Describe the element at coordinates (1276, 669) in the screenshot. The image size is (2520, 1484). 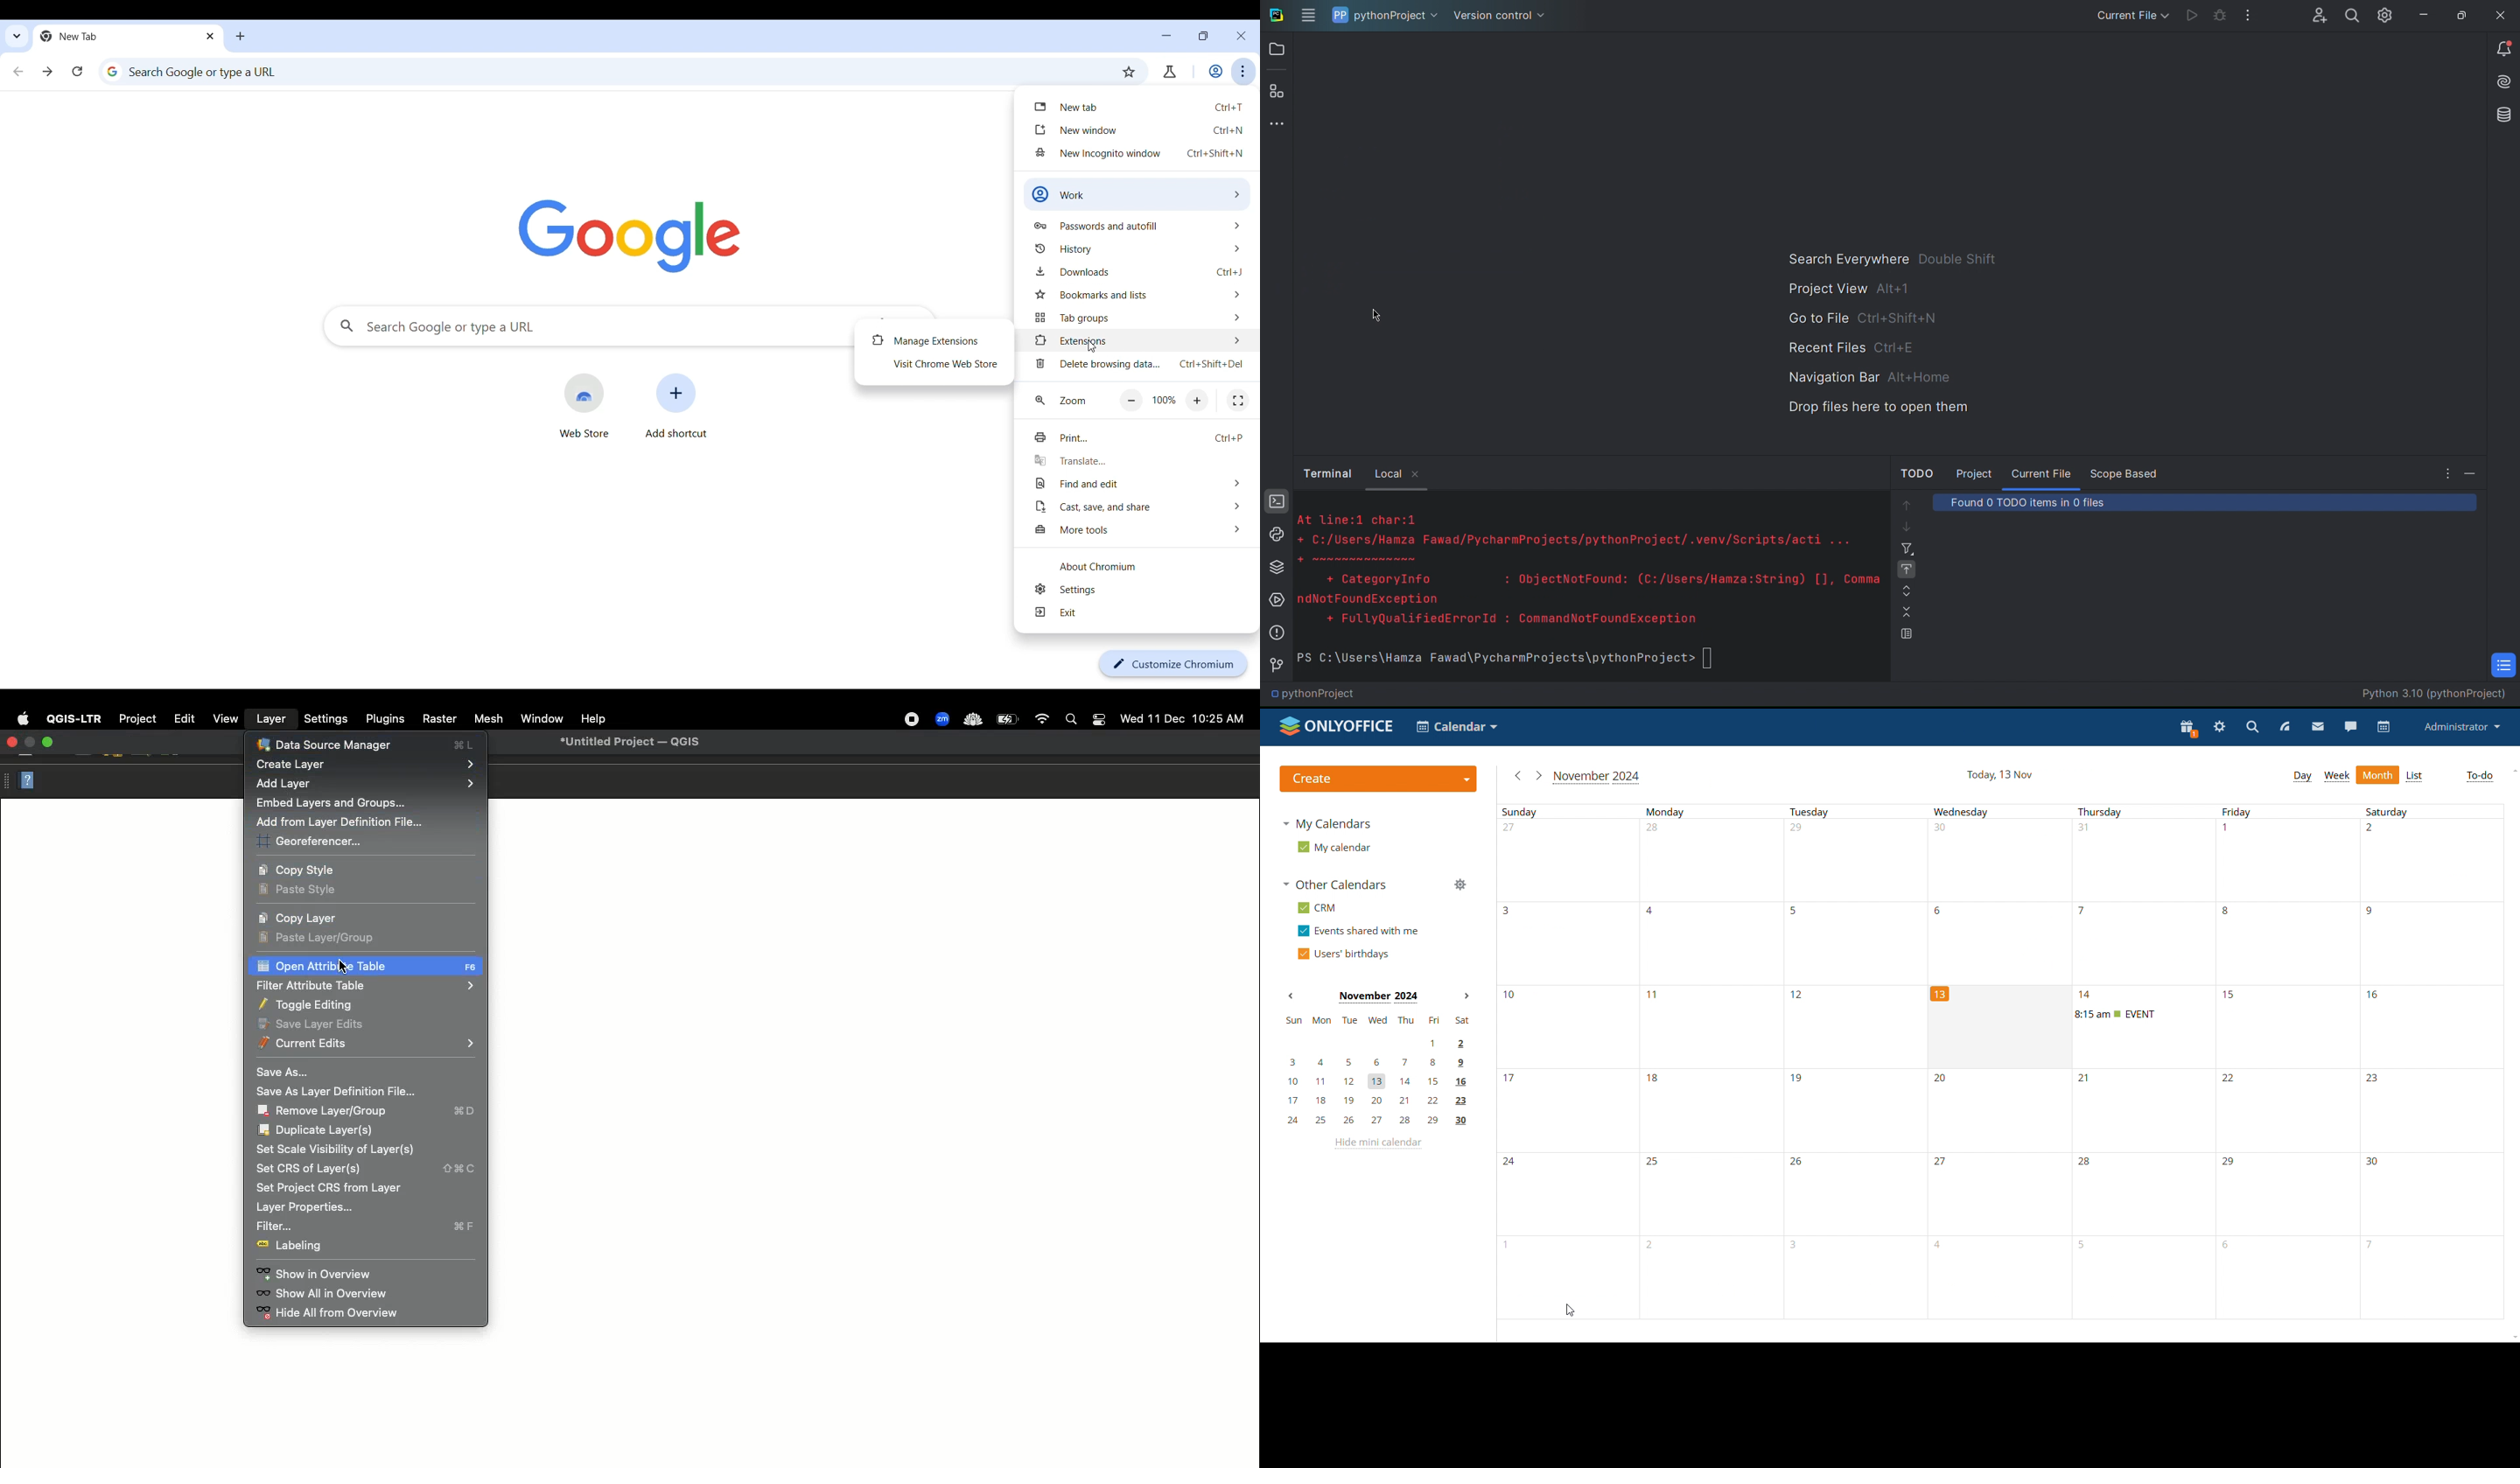
I see `Version Control` at that location.